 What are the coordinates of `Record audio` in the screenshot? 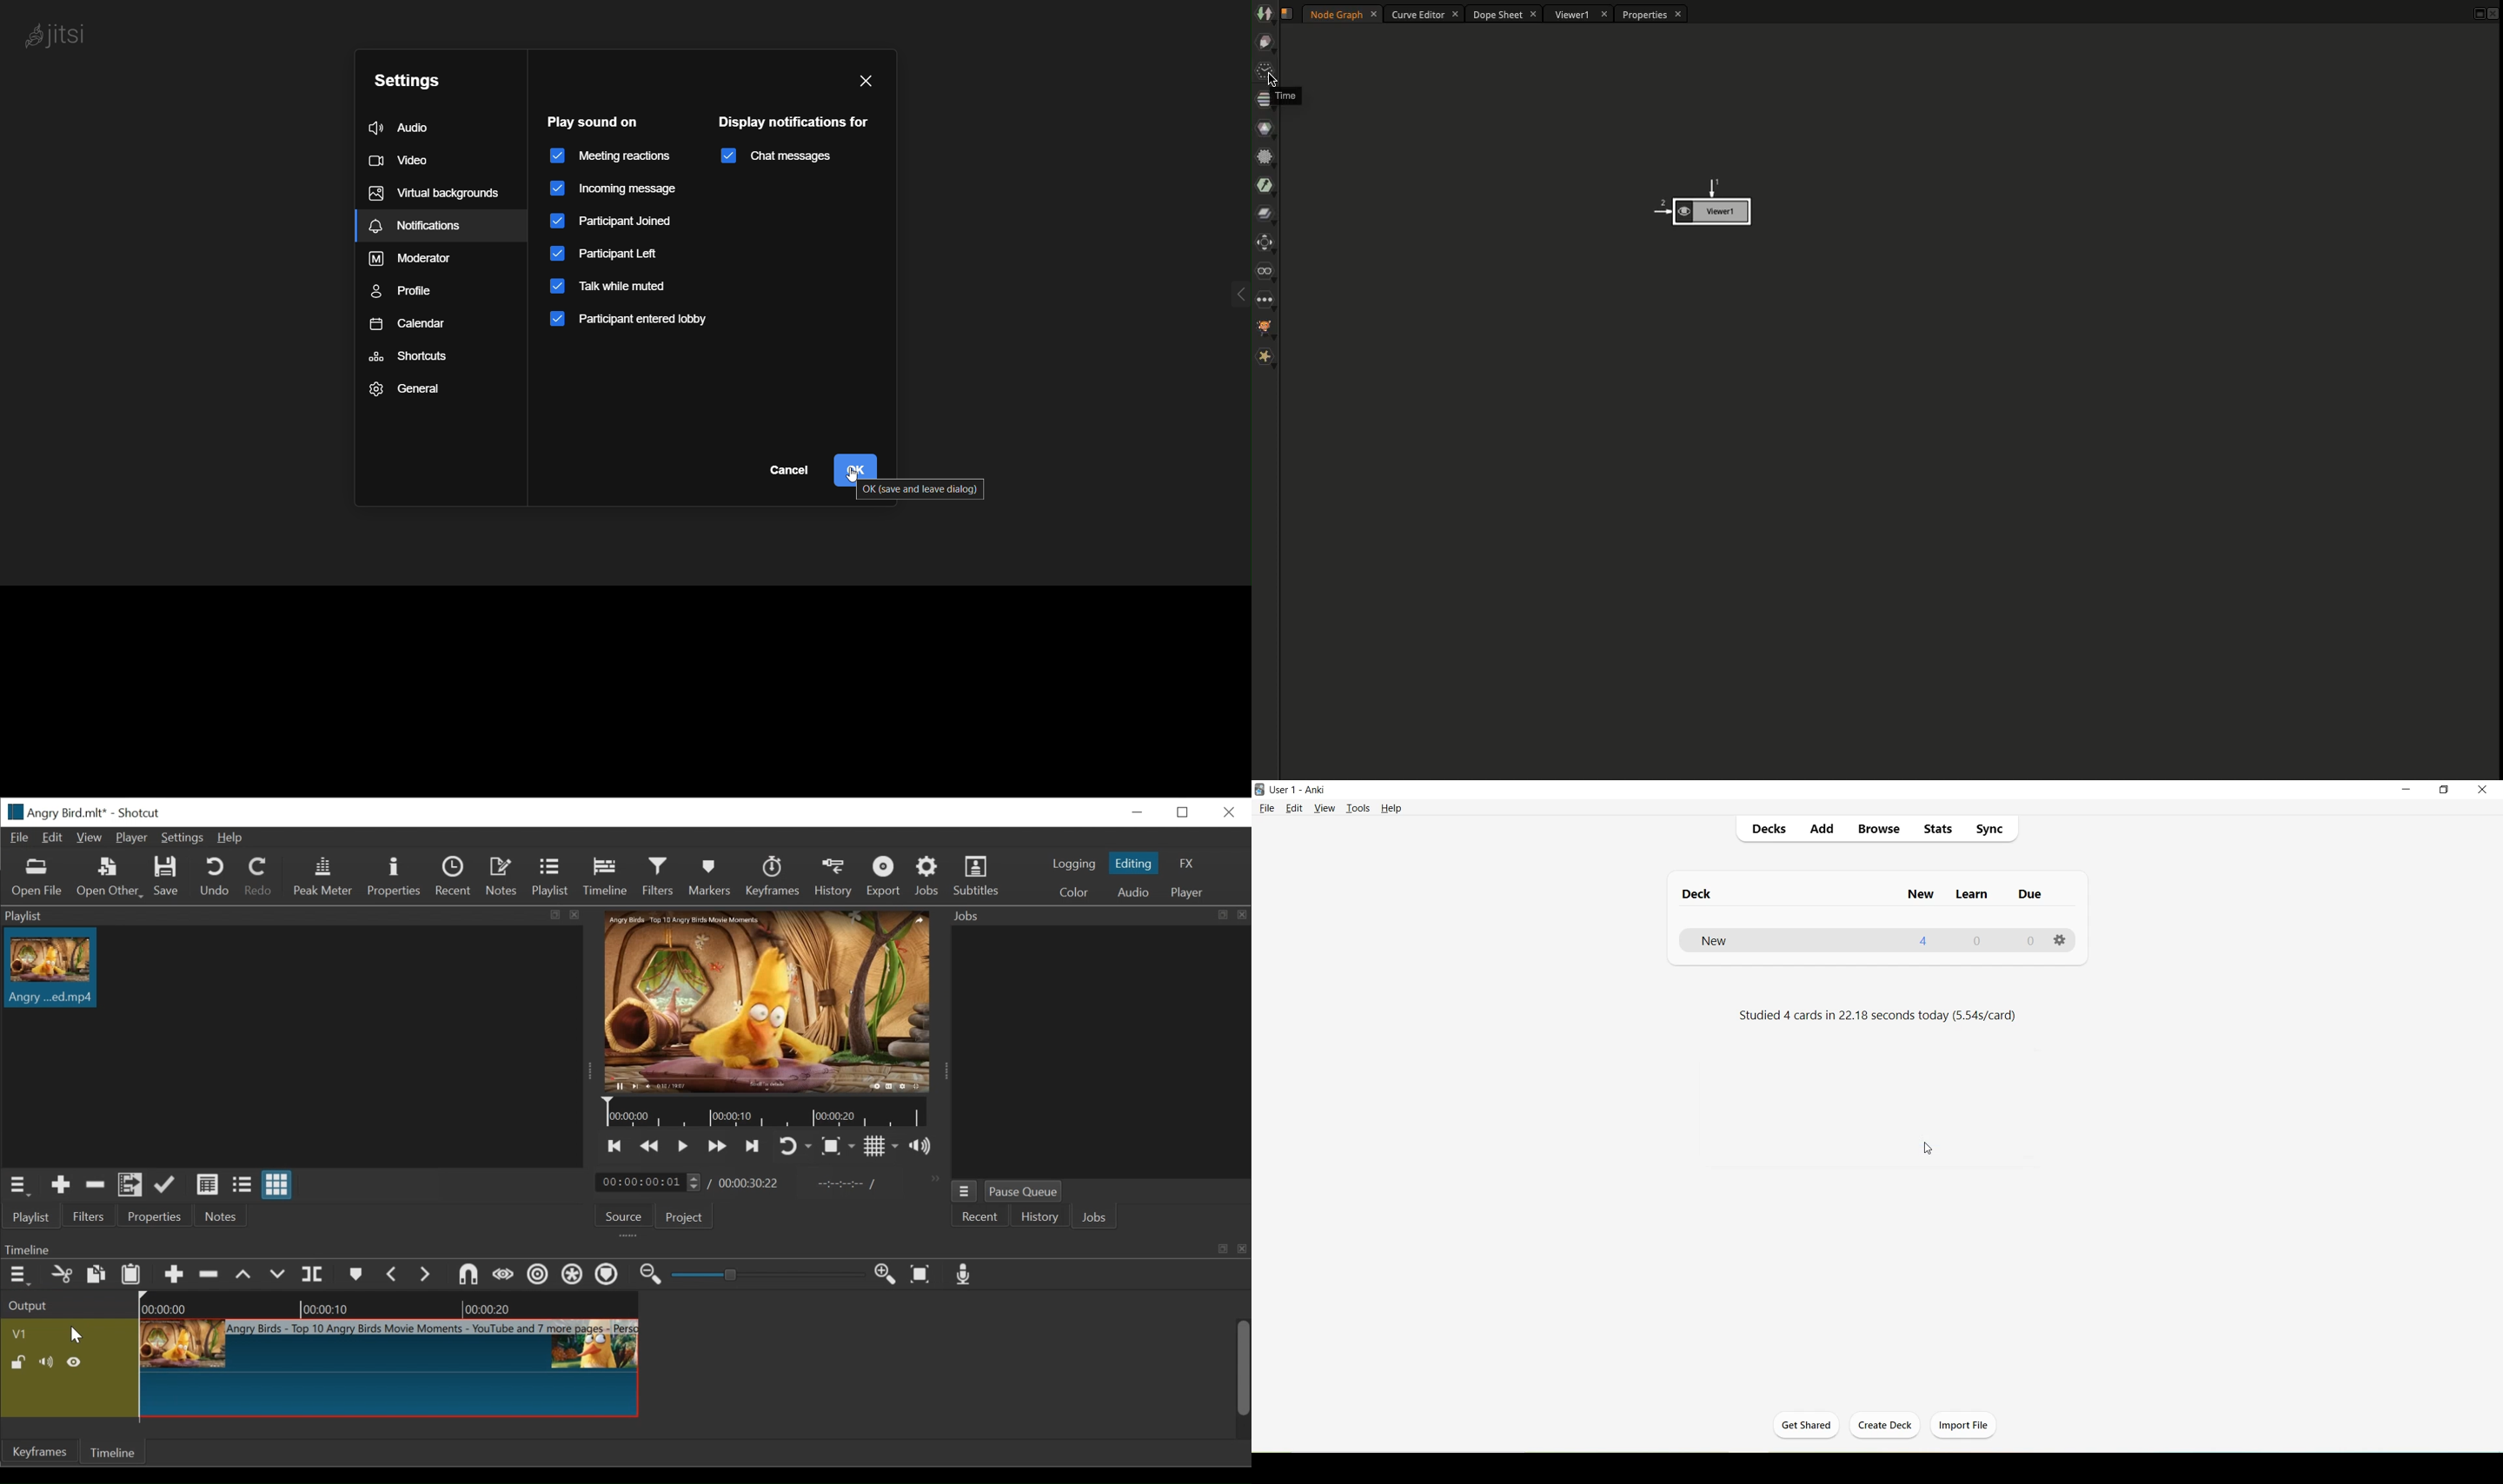 It's located at (965, 1275).